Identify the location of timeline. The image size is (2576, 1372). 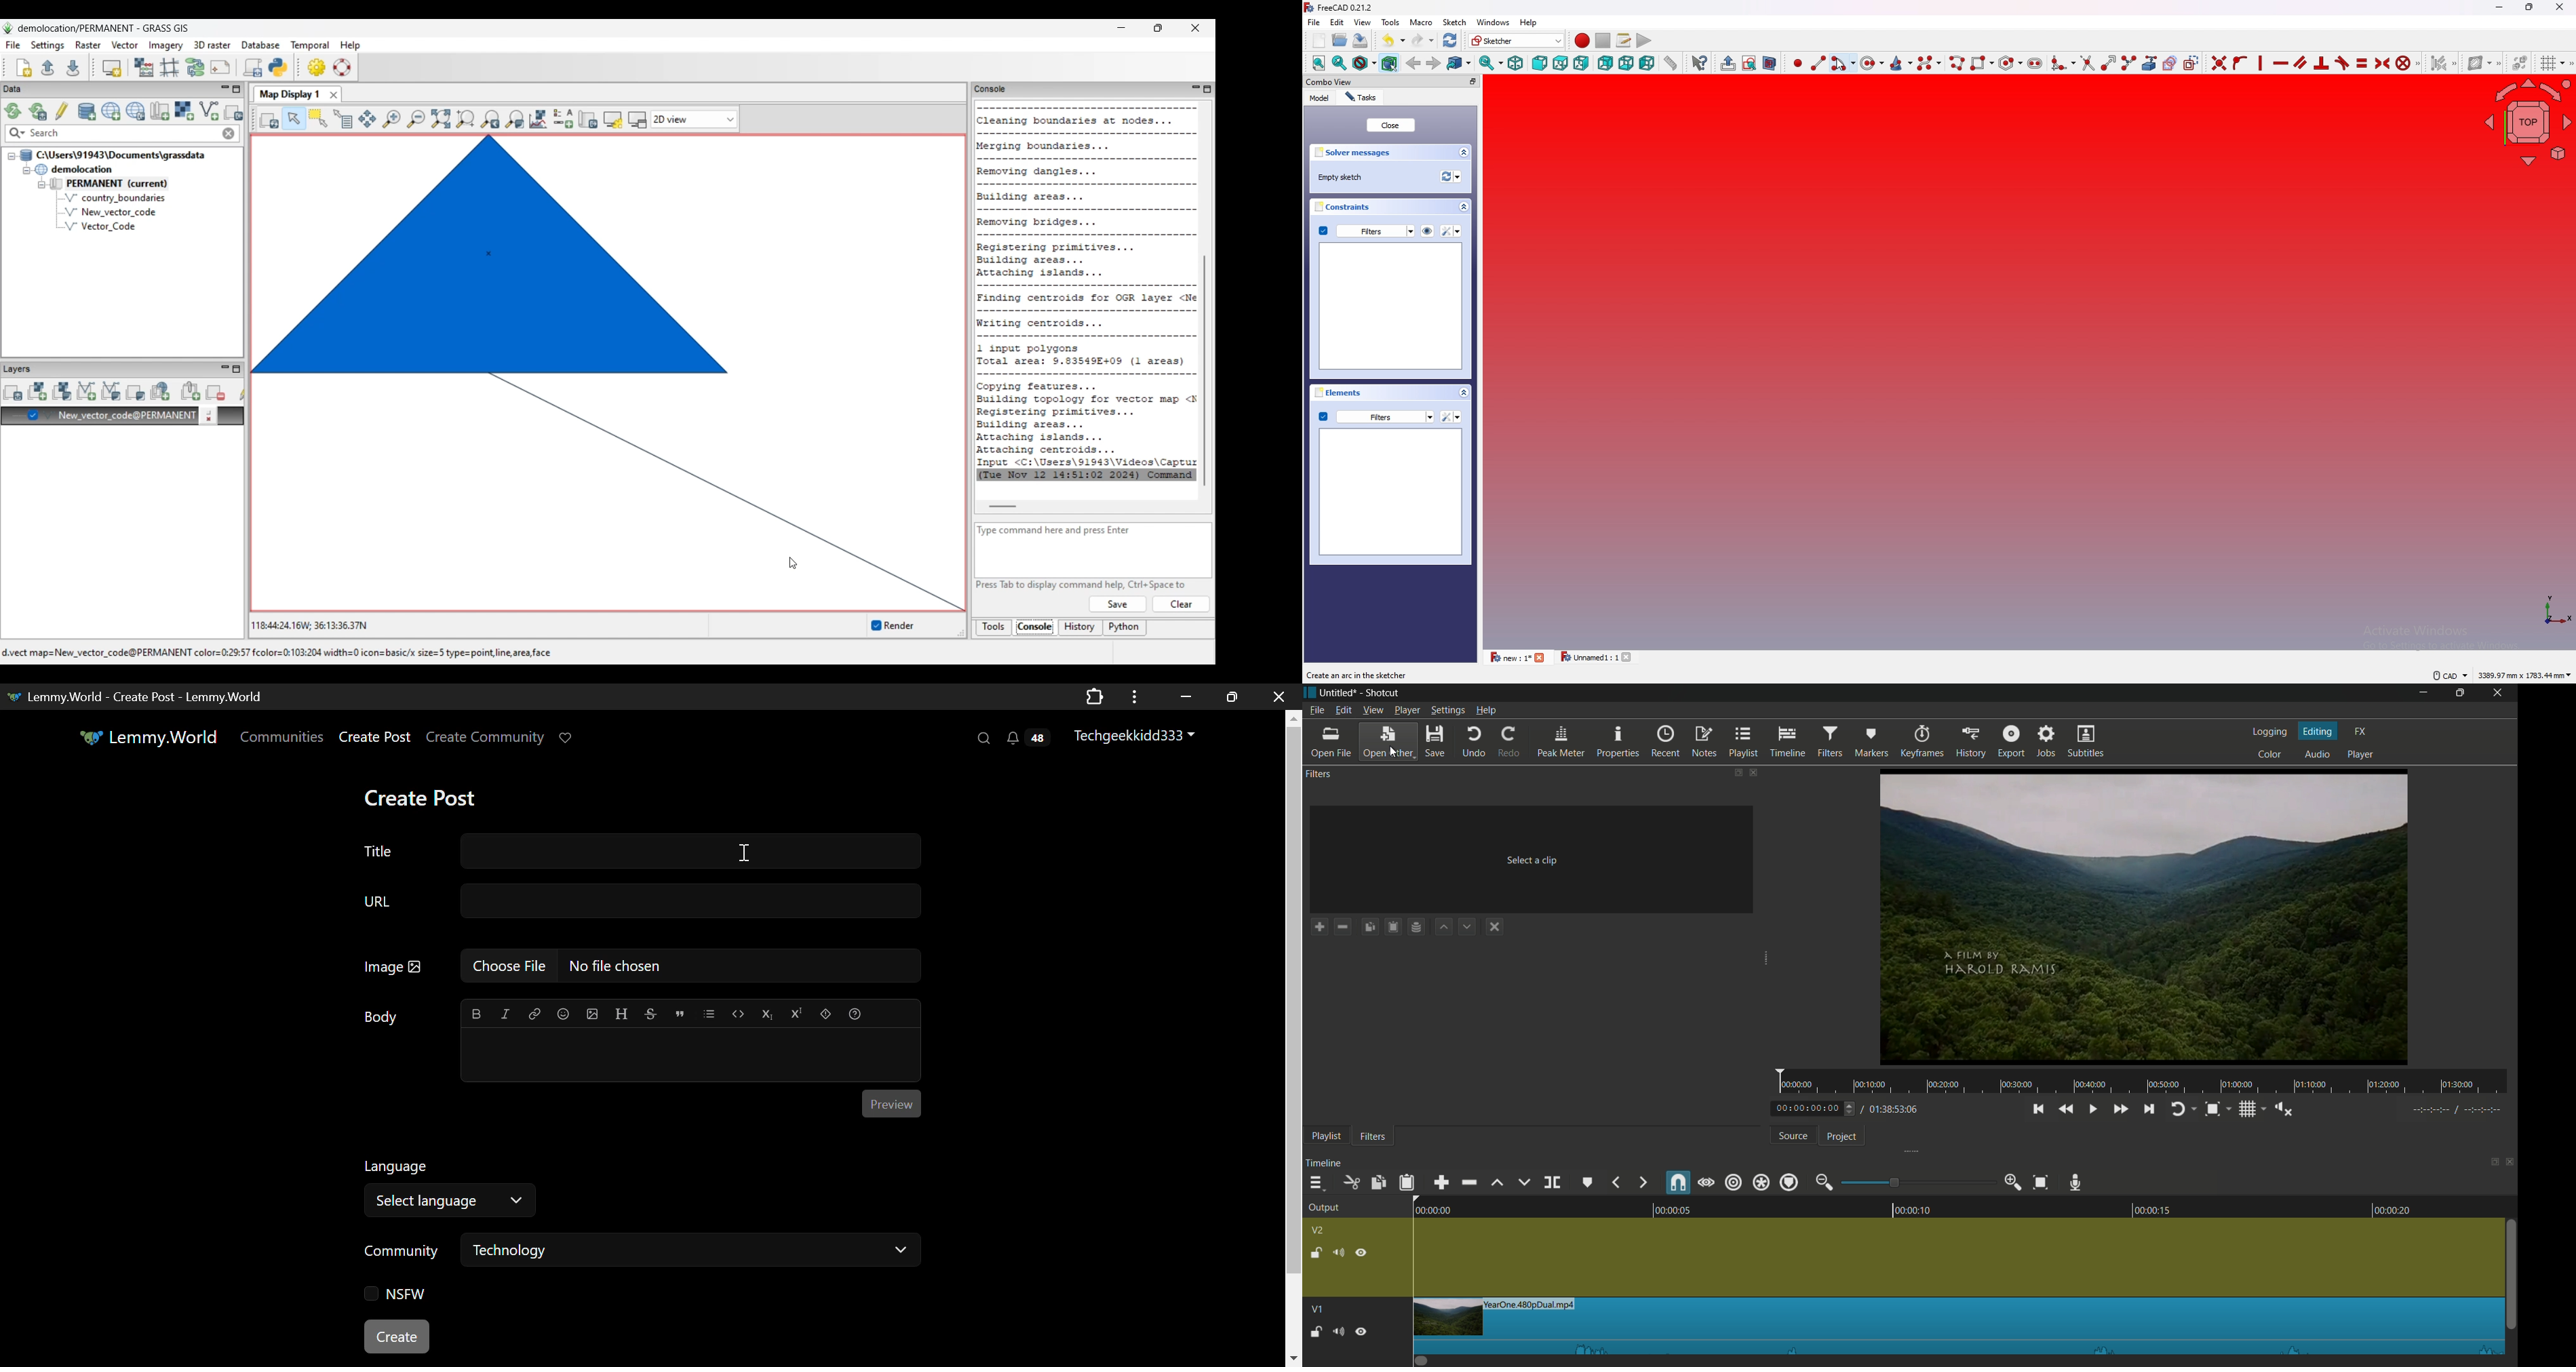
(1787, 742).